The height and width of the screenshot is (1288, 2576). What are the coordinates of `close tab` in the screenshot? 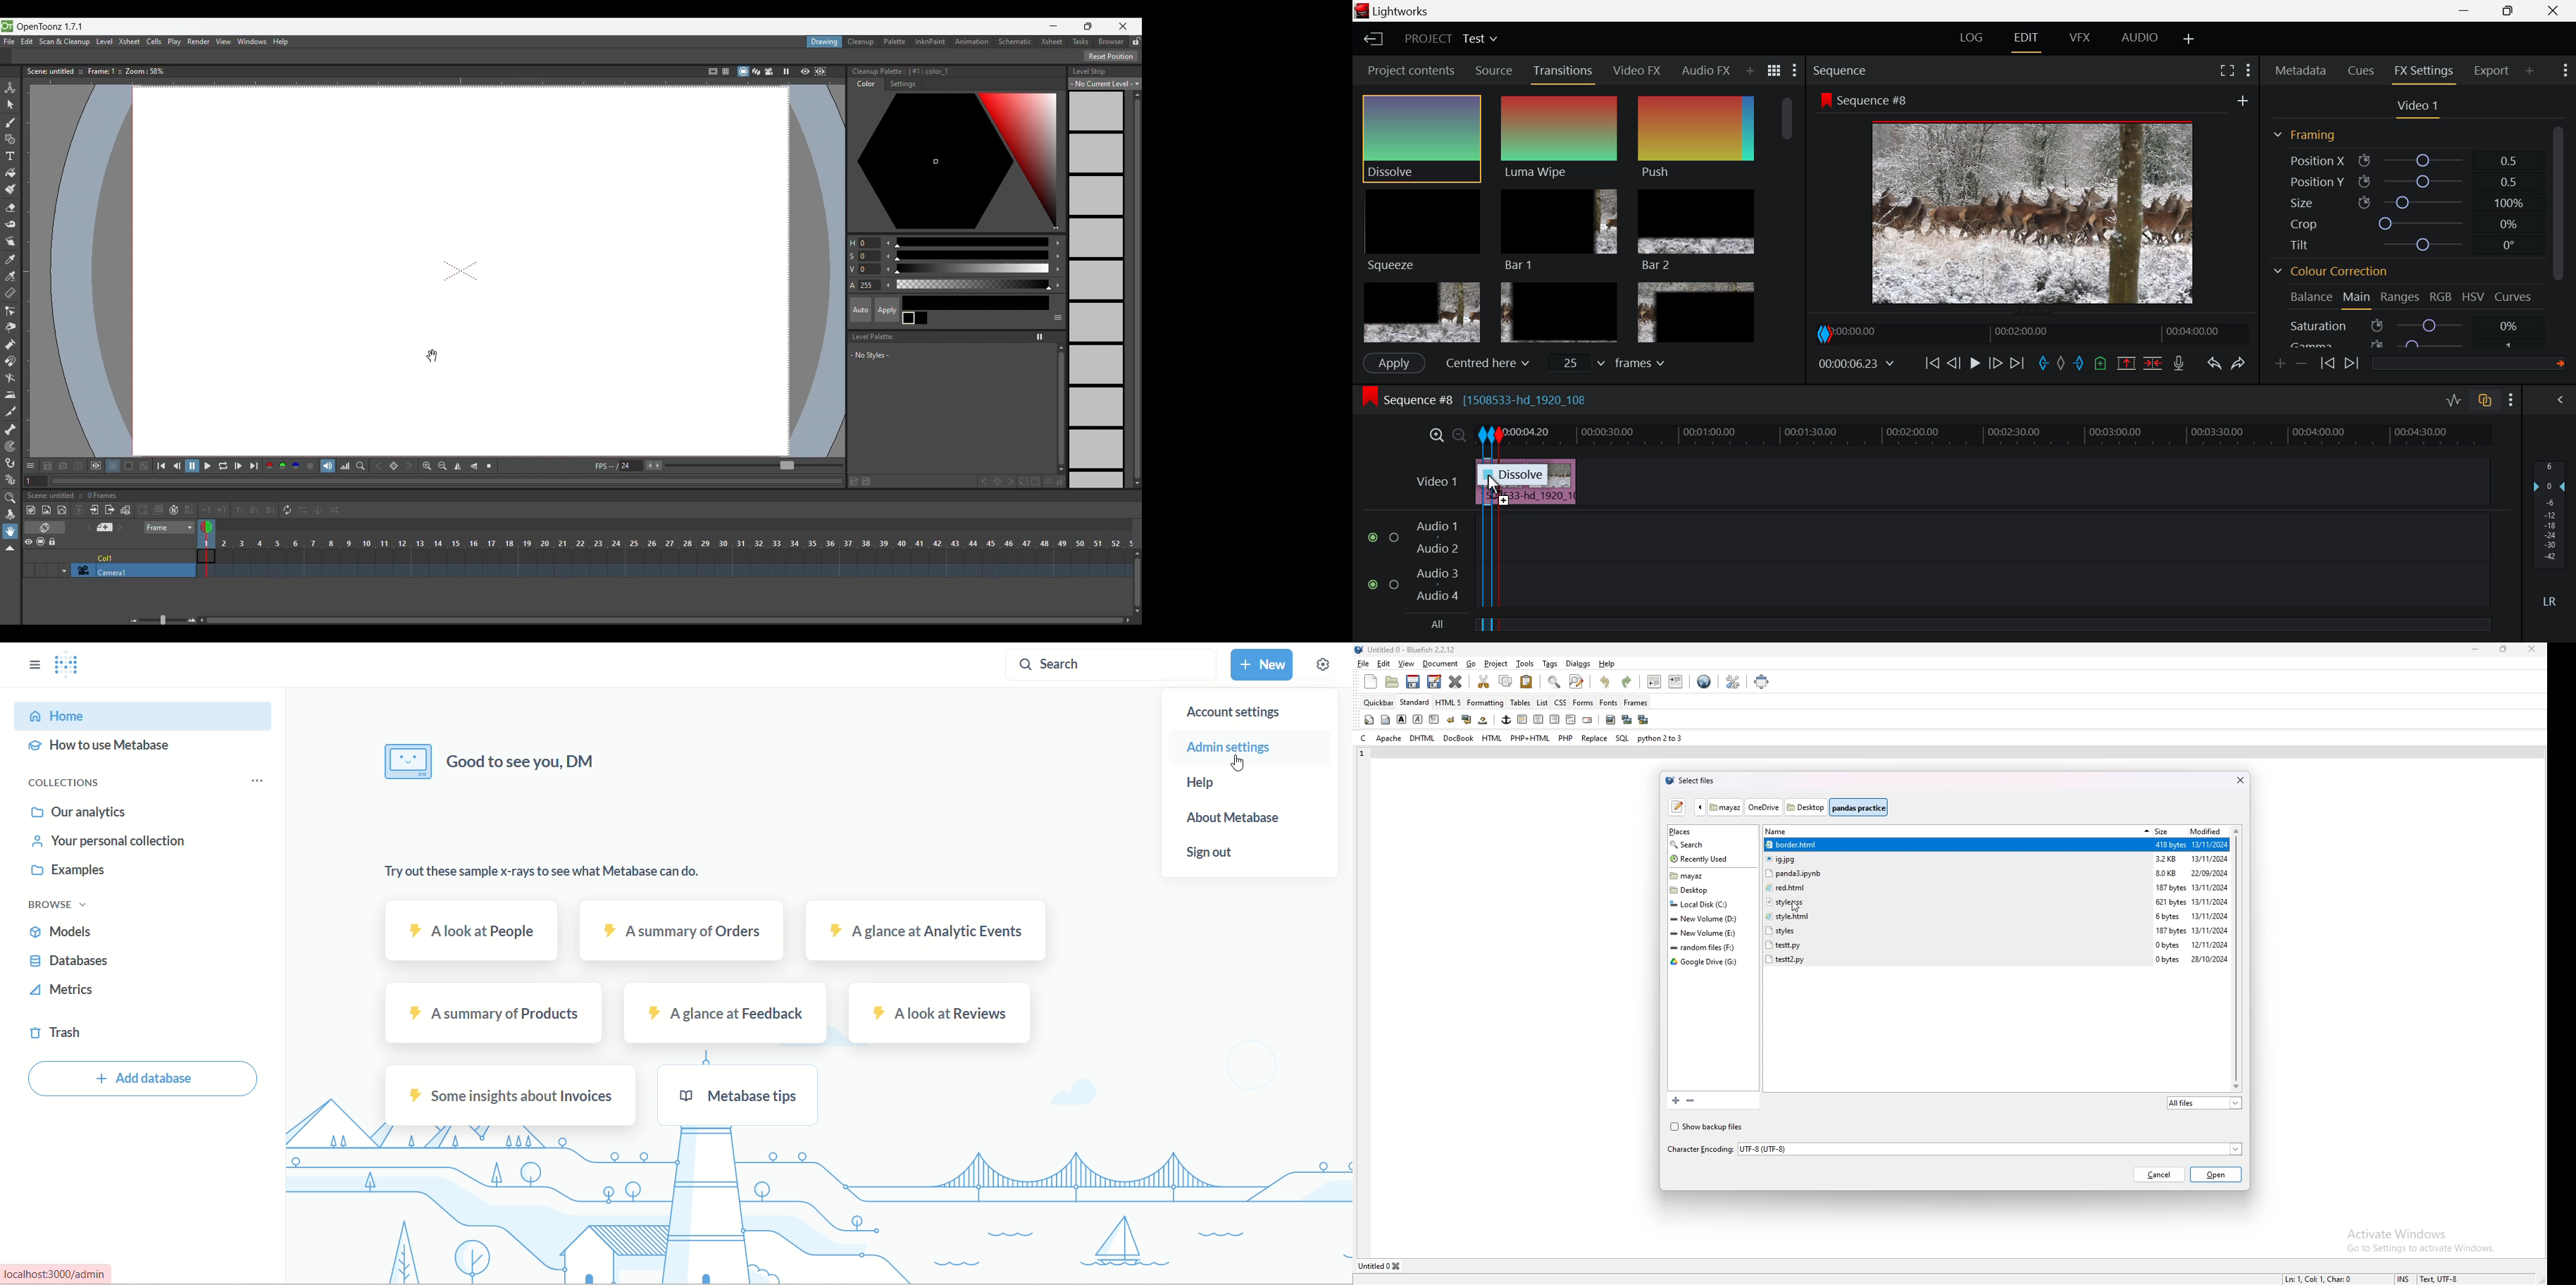 It's located at (1397, 1267).